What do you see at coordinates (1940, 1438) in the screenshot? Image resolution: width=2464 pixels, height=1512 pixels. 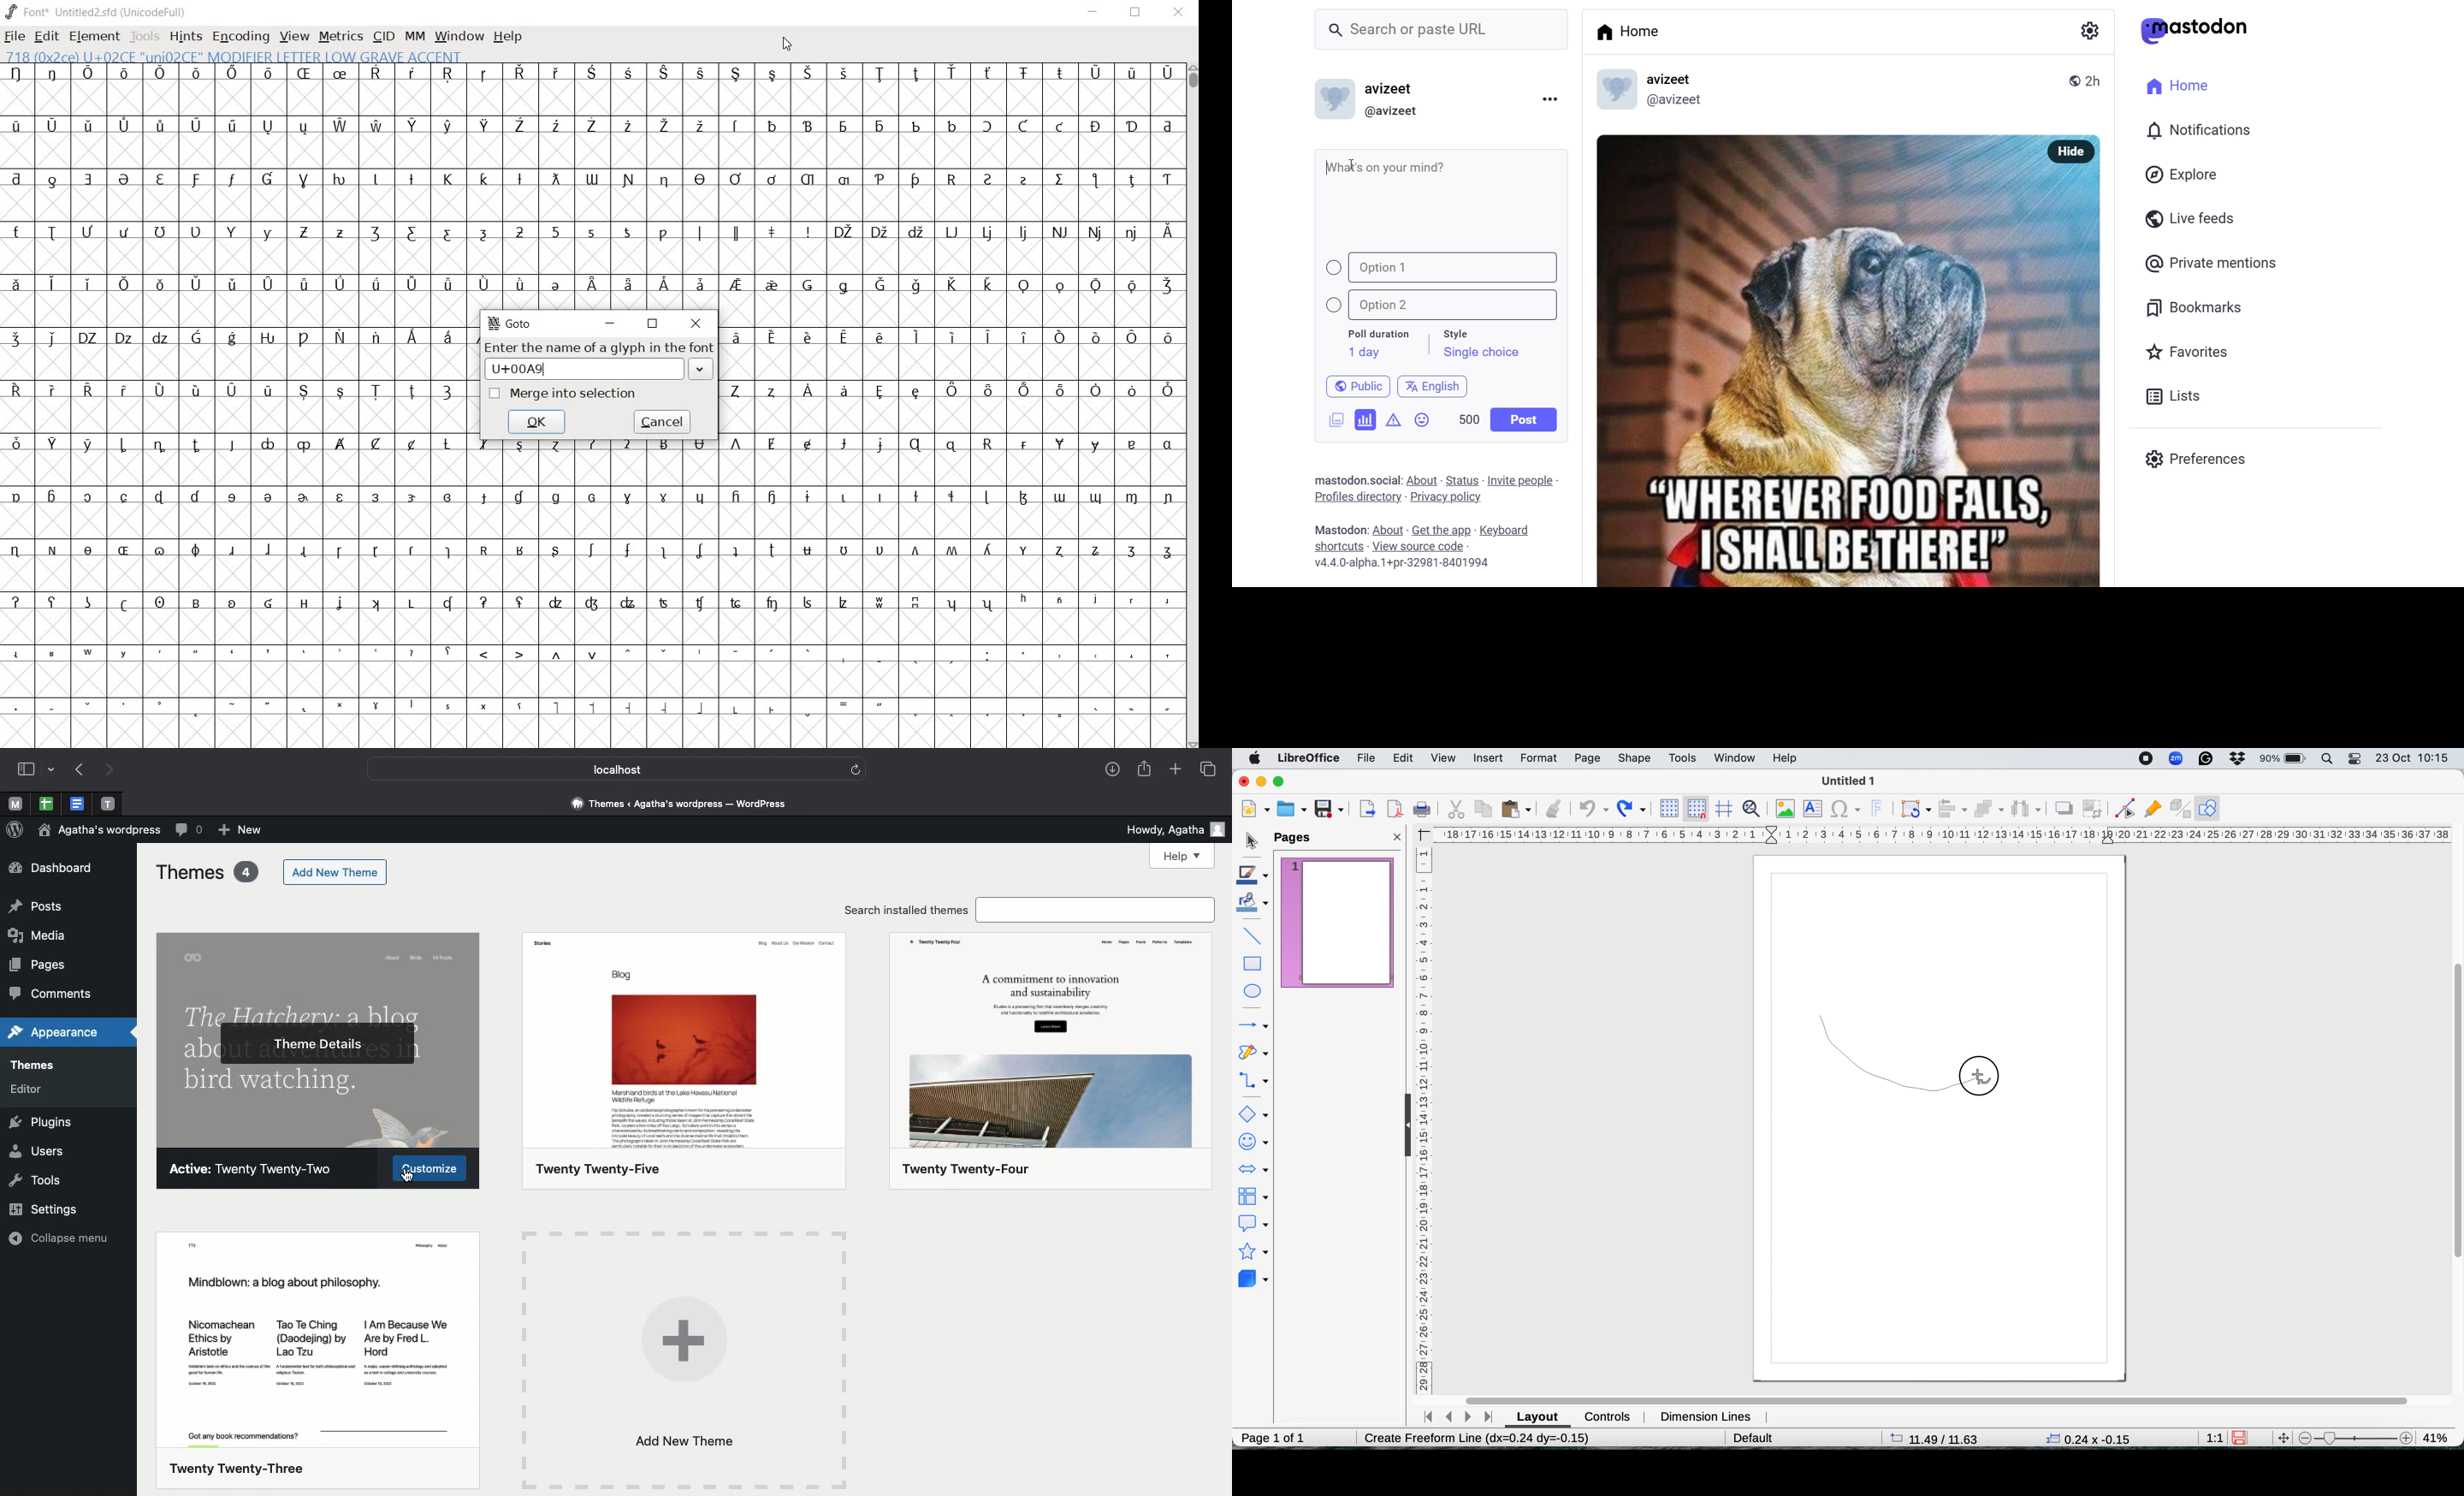 I see `page dimensions` at bounding box center [1940, 1438].